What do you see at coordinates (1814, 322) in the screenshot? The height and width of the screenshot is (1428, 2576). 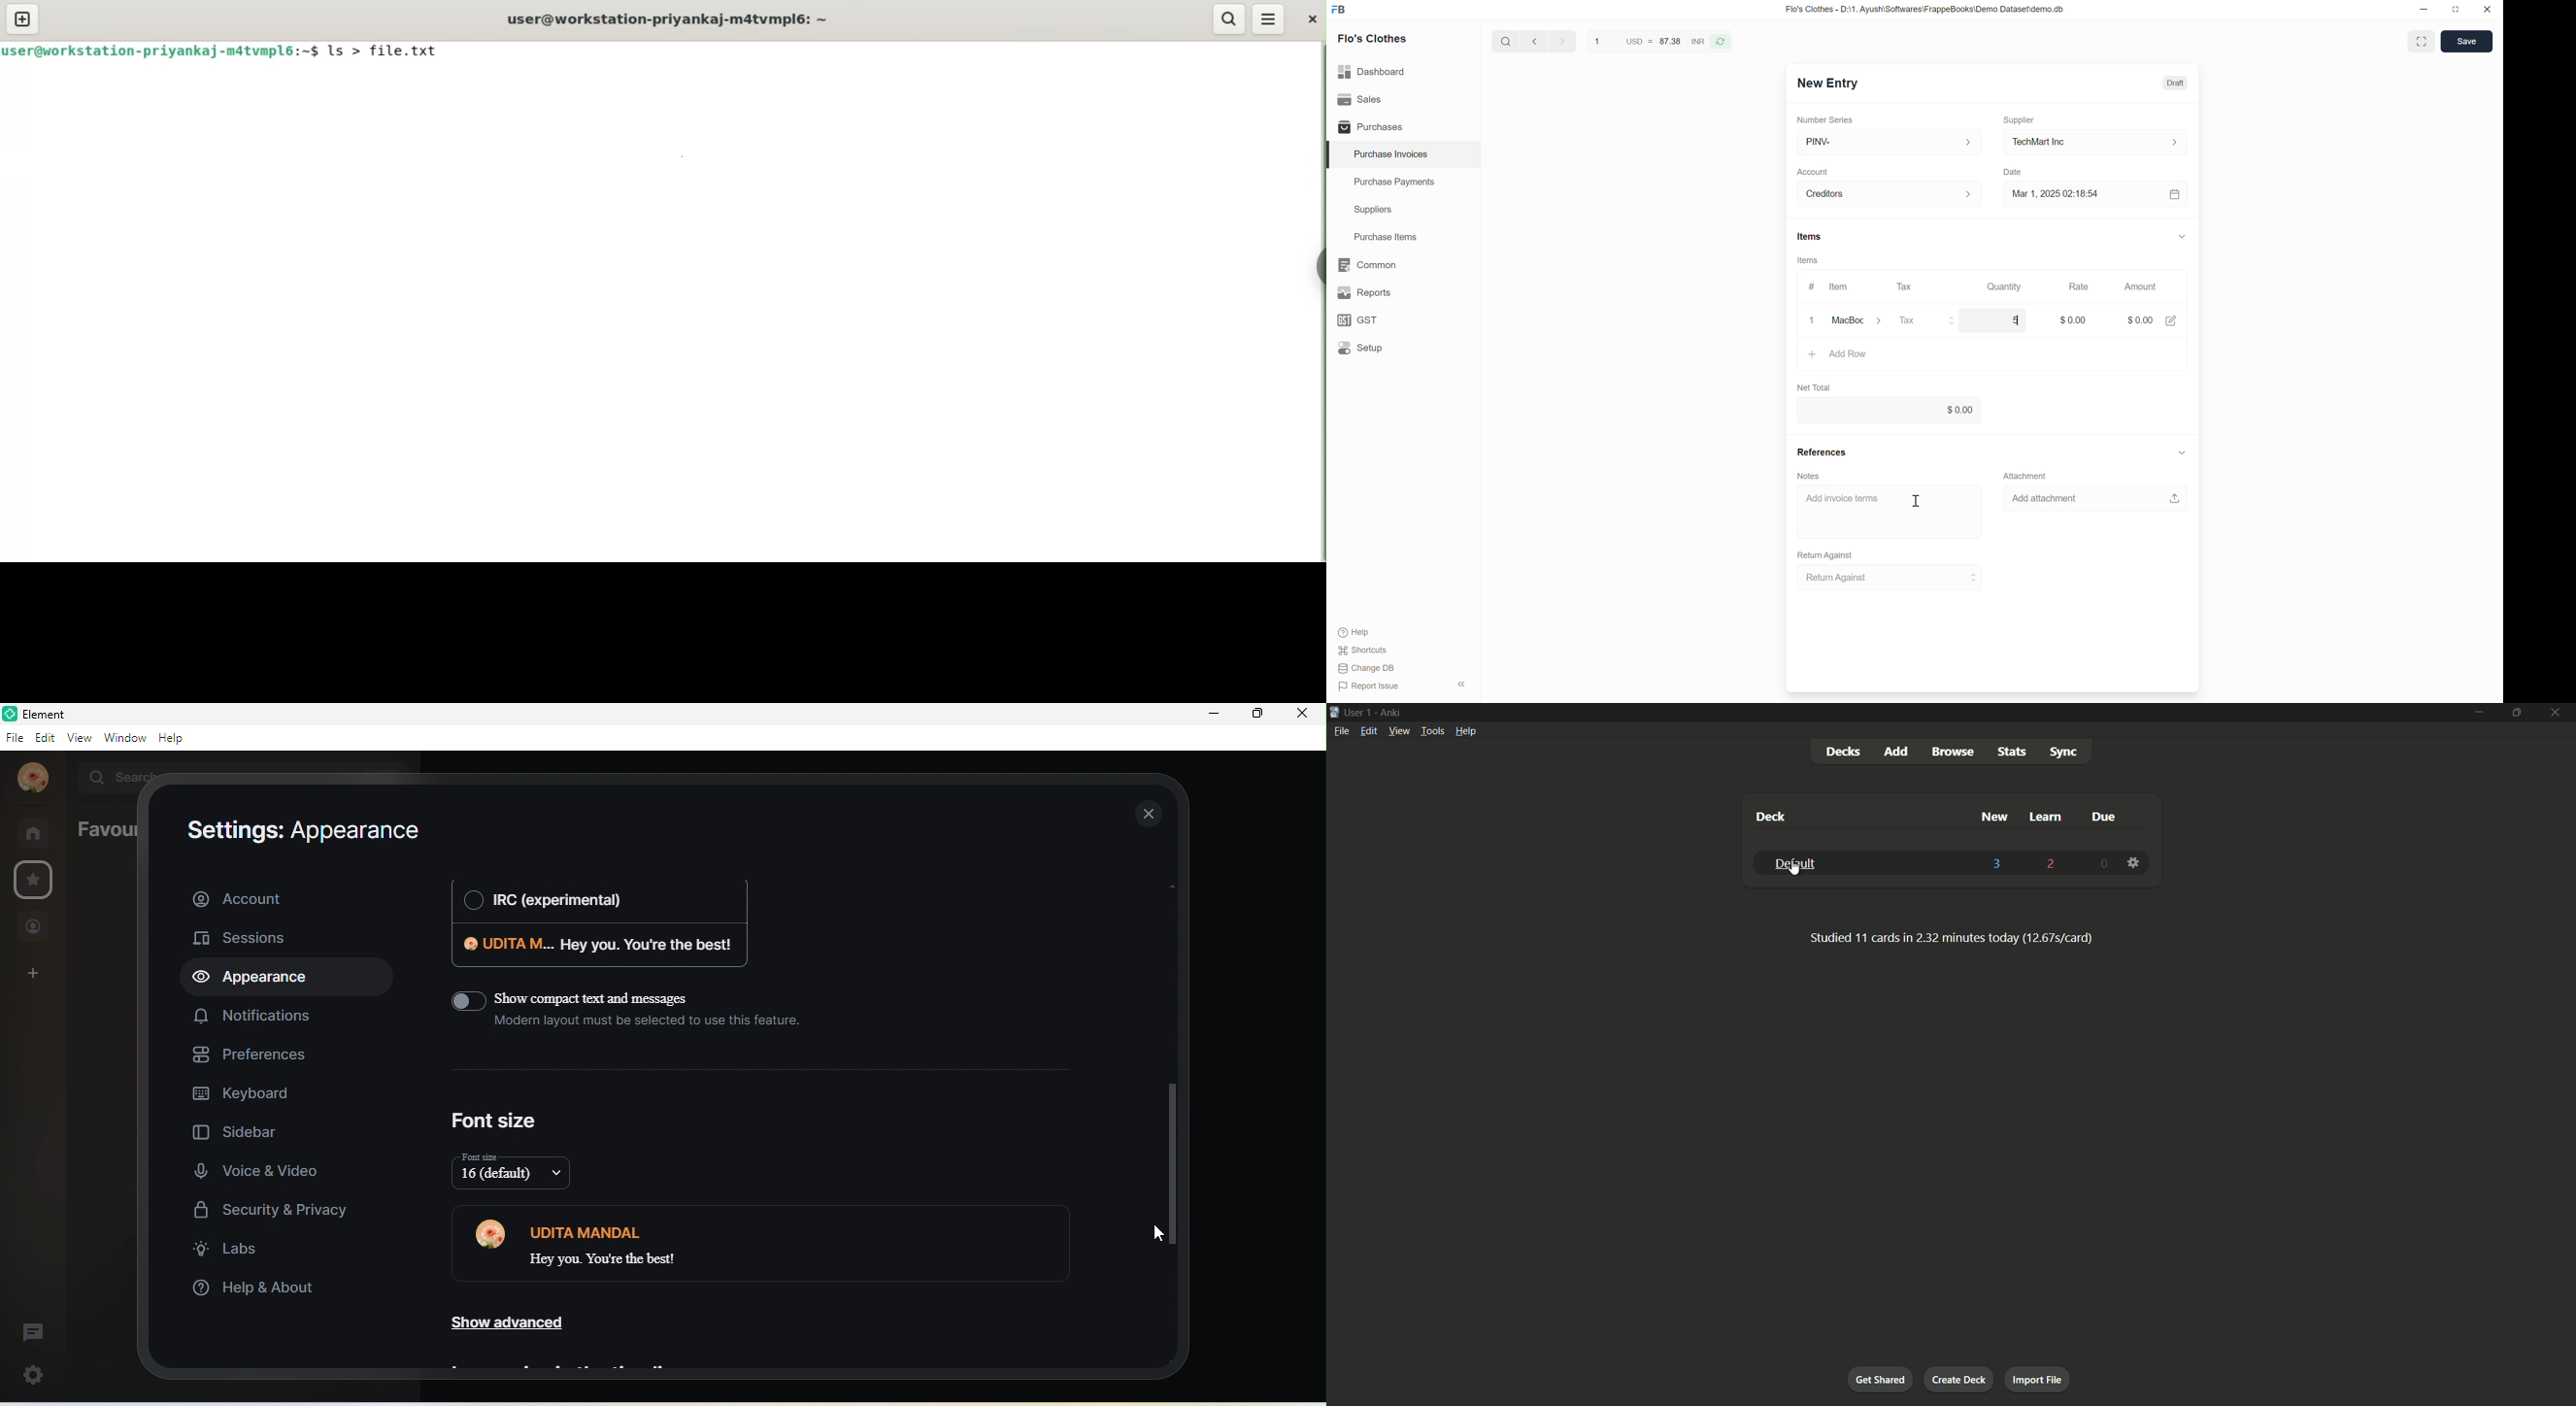 I see `clear/remove input` at bounding box center [1814, 322].